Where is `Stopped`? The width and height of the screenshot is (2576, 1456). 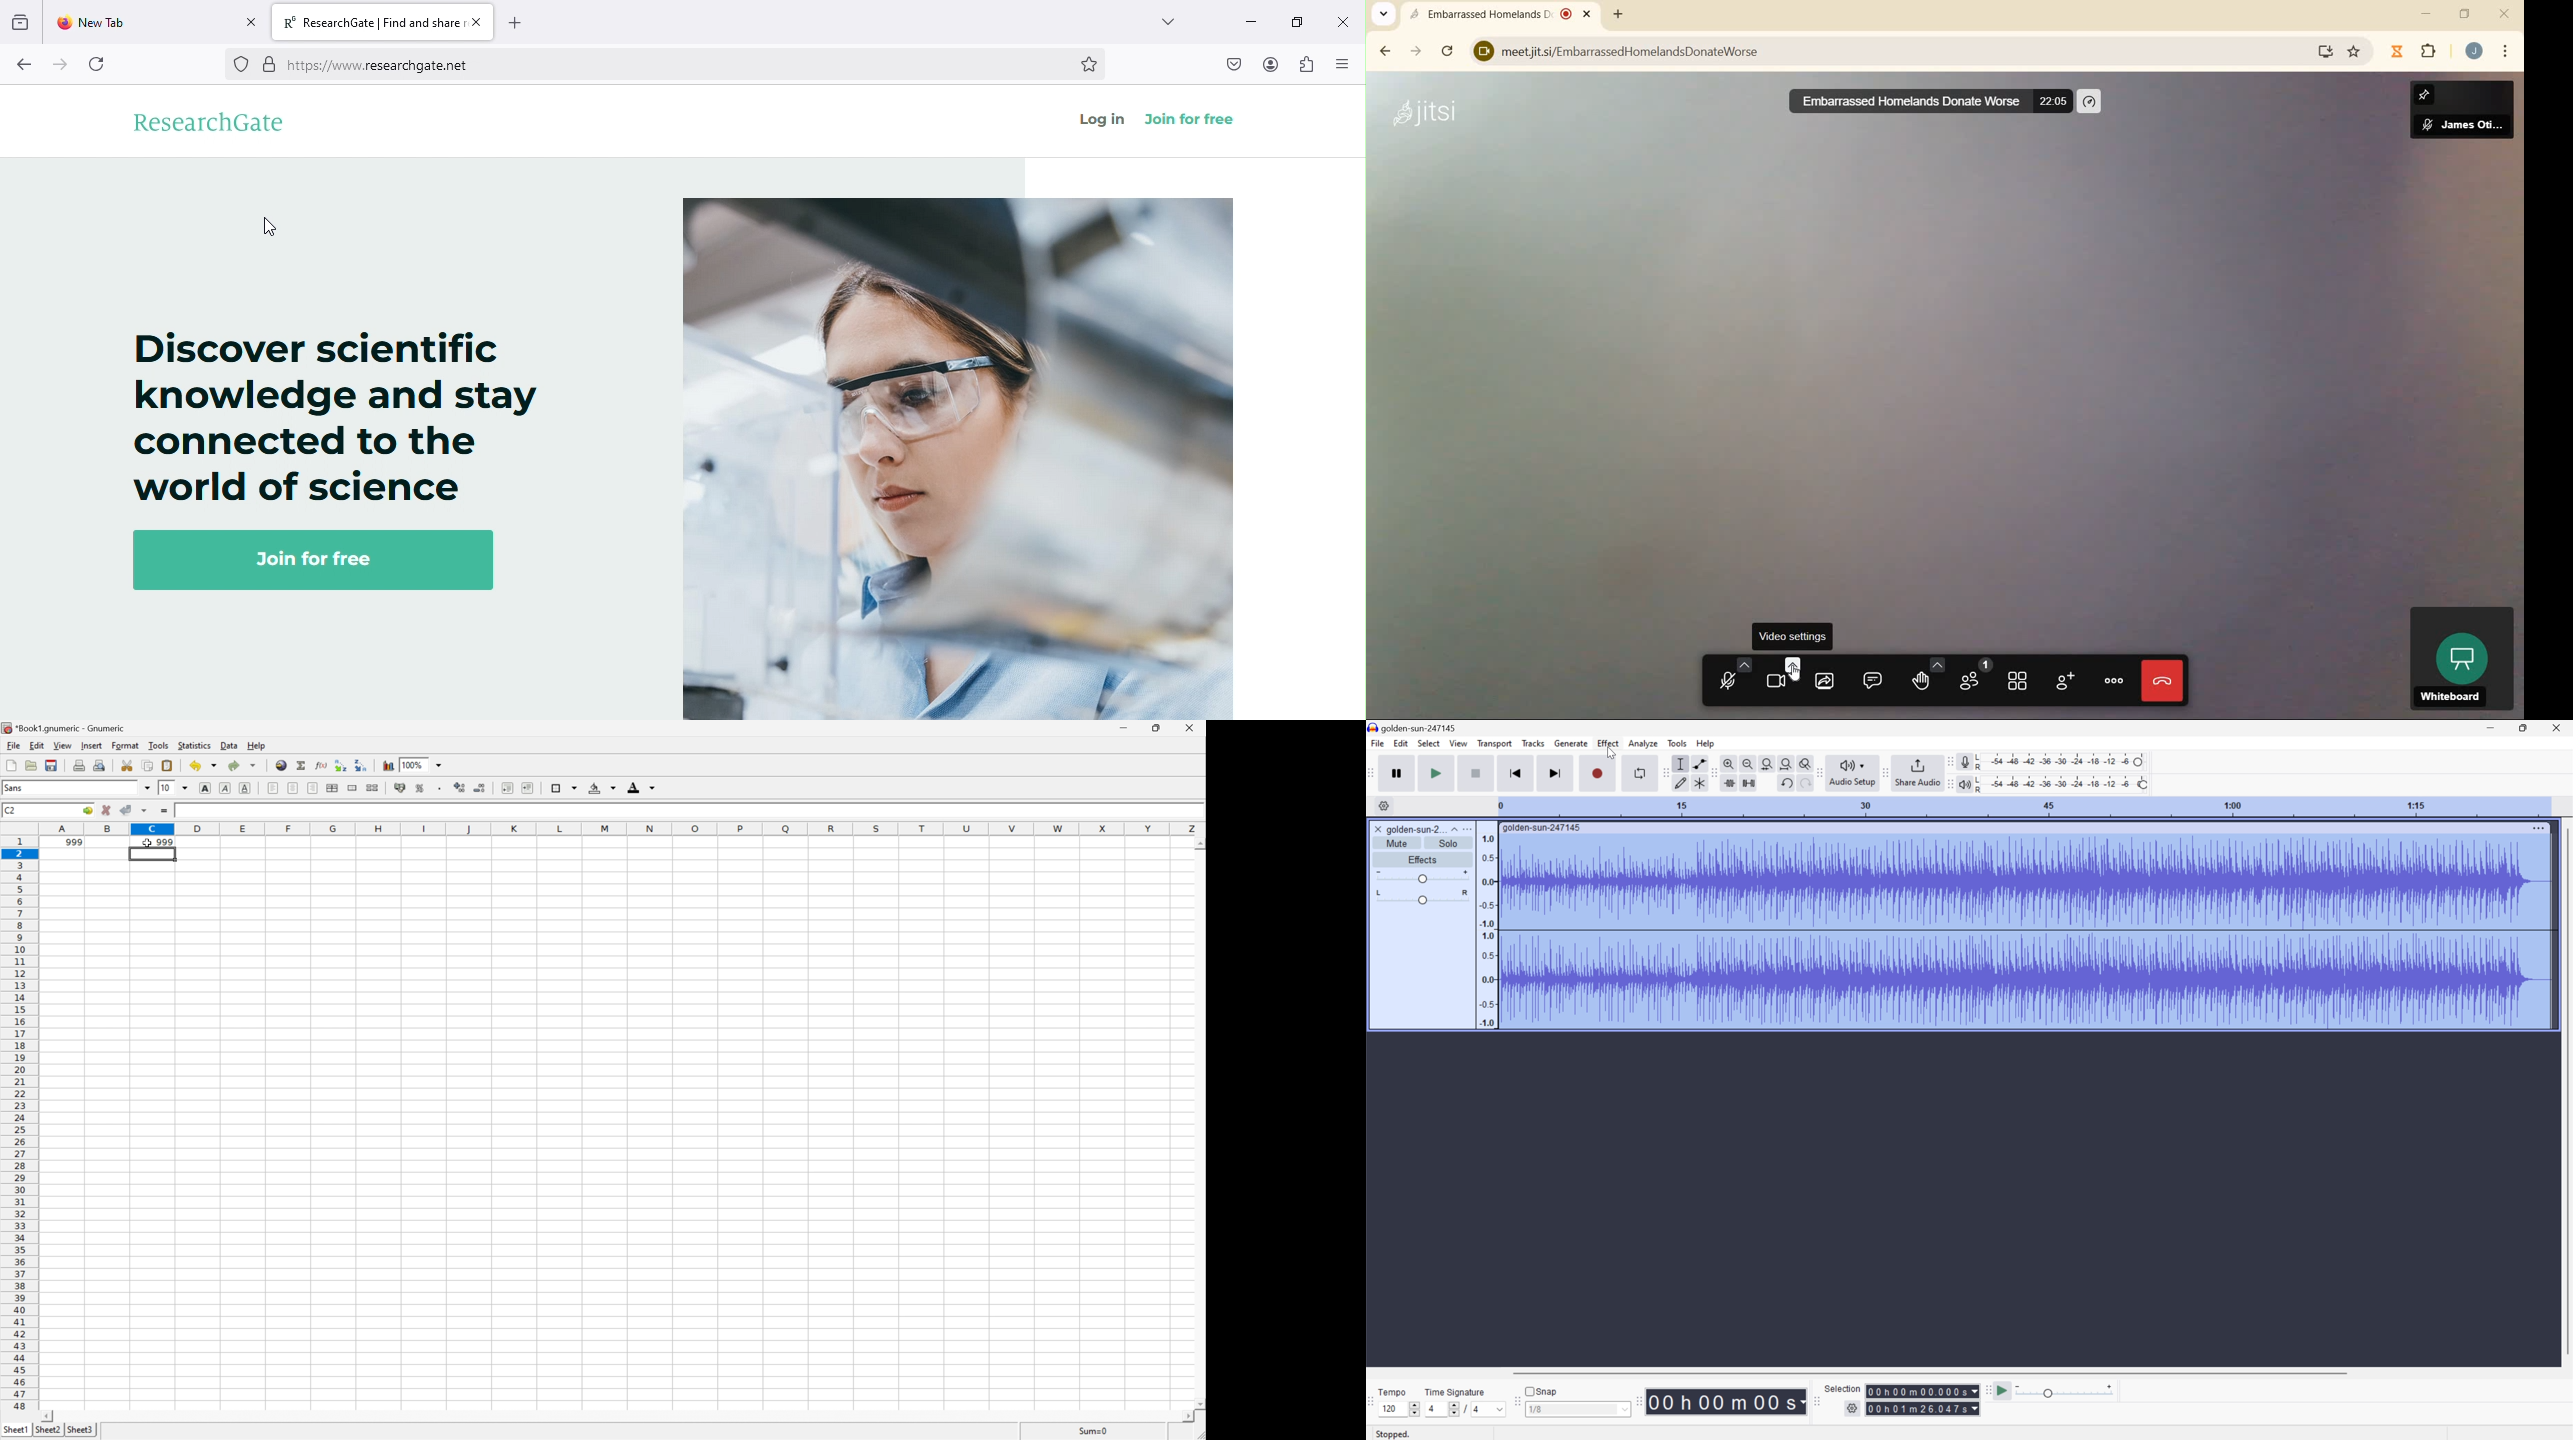 Stopped is located at coordinates (1393, 1434).